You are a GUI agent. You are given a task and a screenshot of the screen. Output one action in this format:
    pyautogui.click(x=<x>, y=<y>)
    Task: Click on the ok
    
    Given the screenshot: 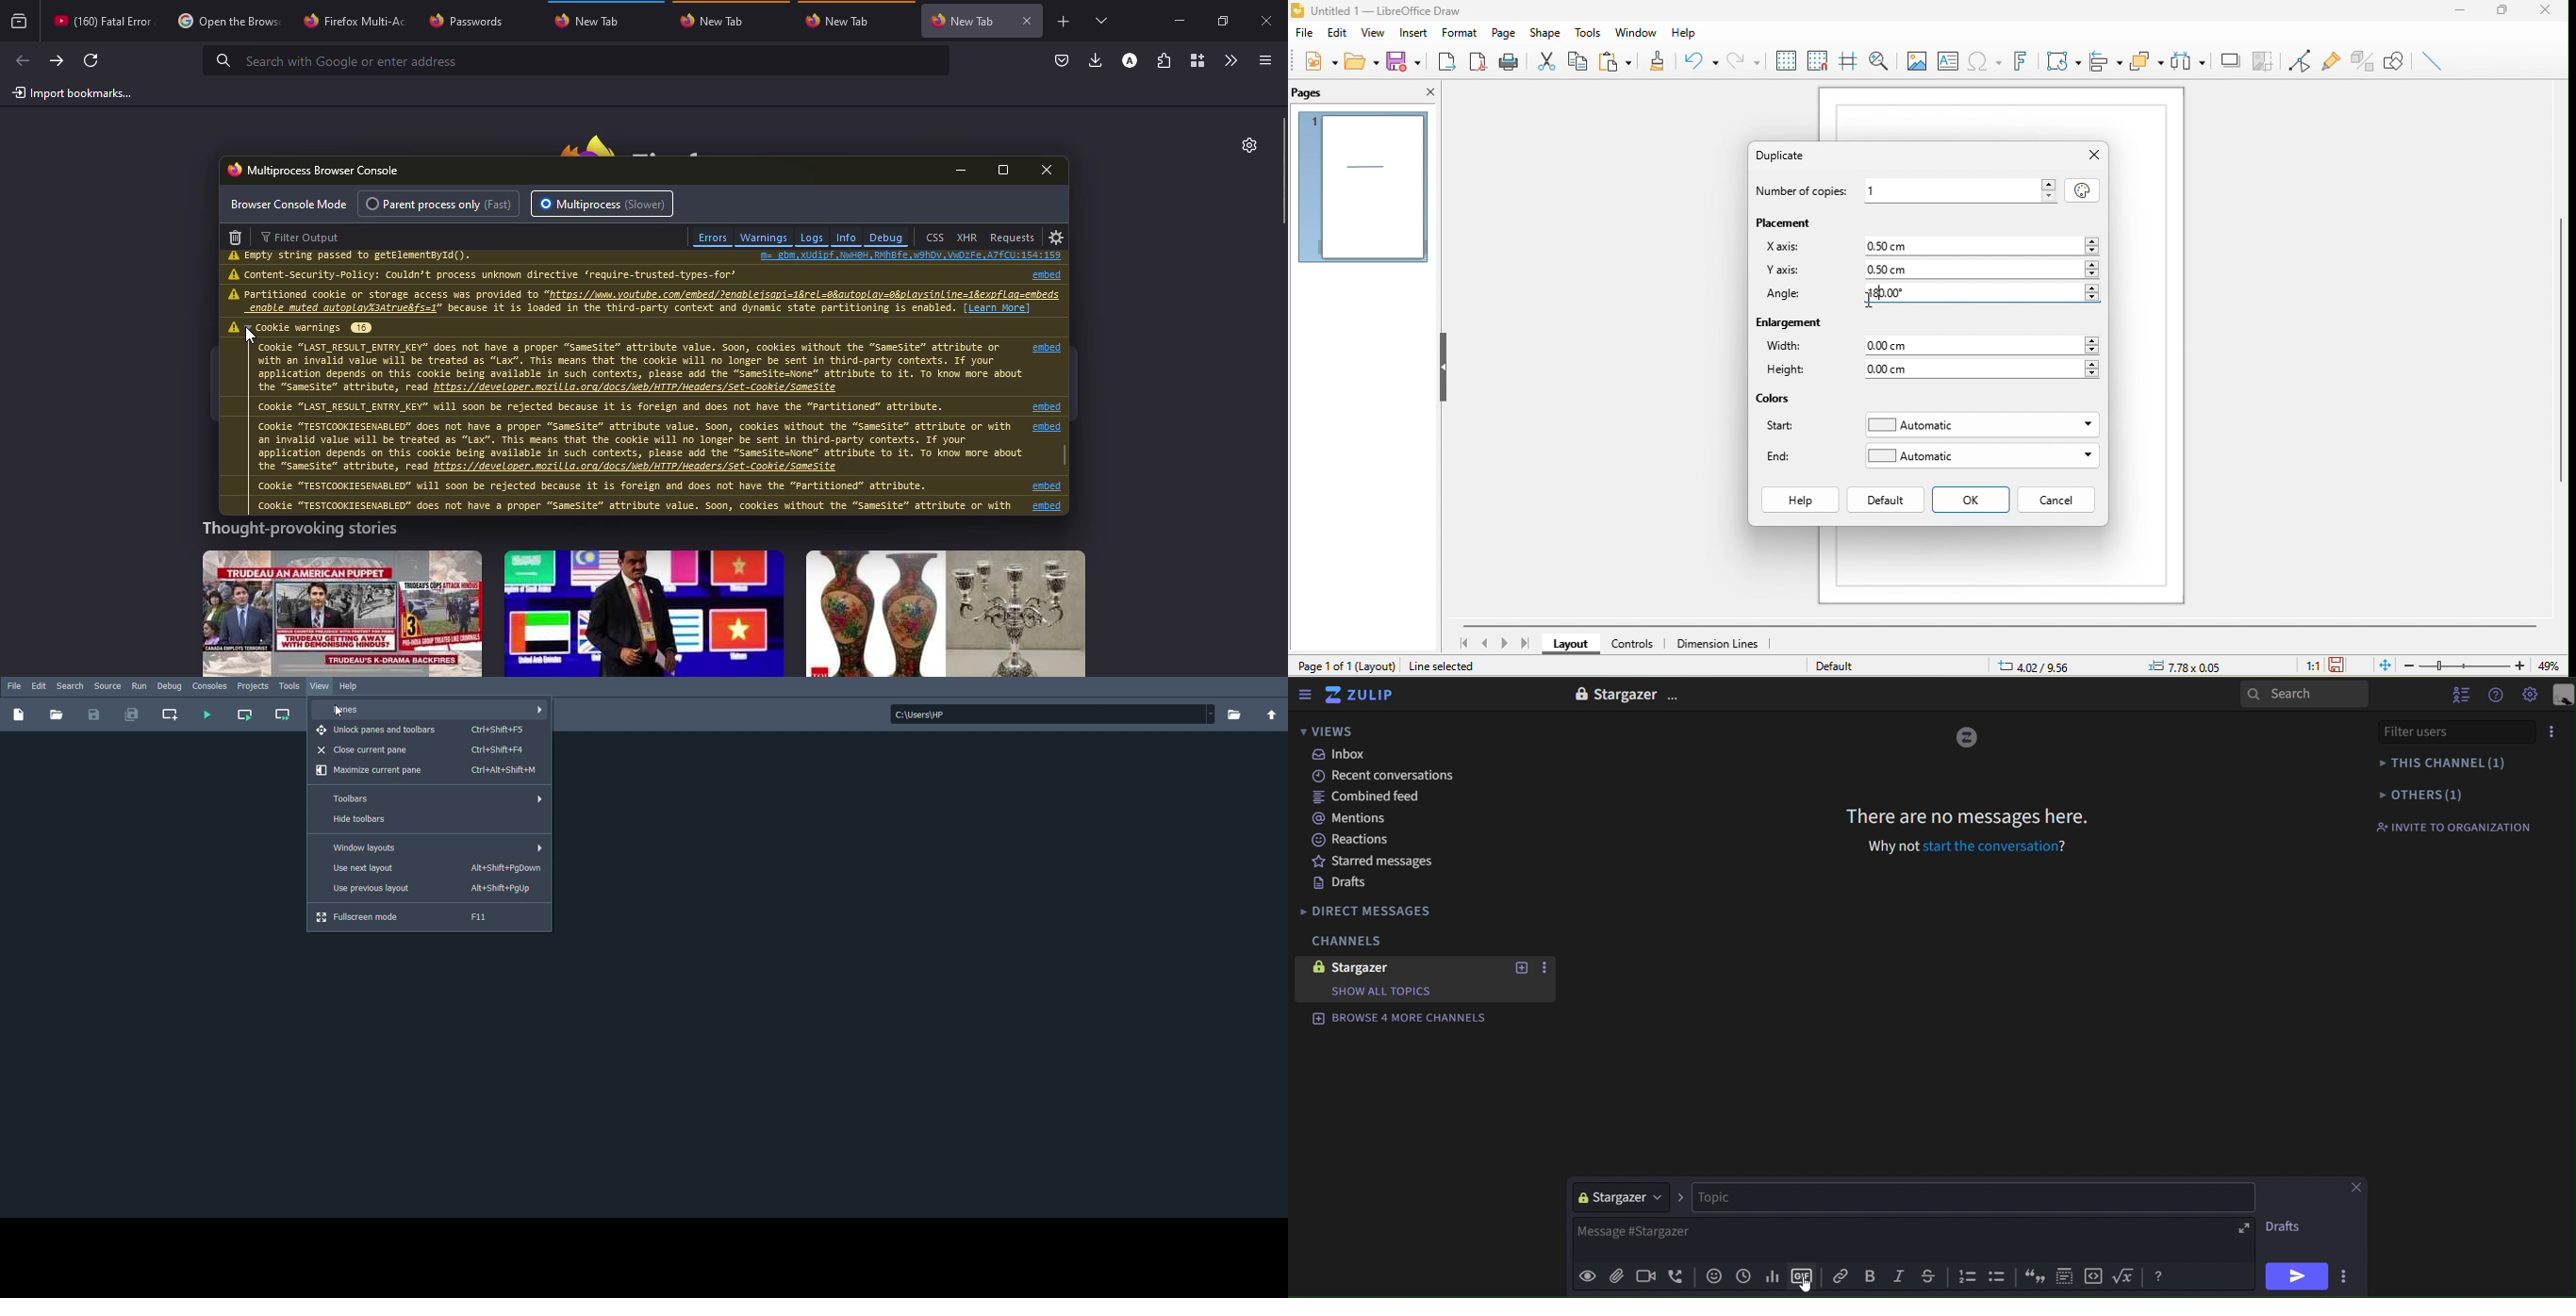 What is the action you would take?
    pyautogui.click(x=1973, y=501)
    